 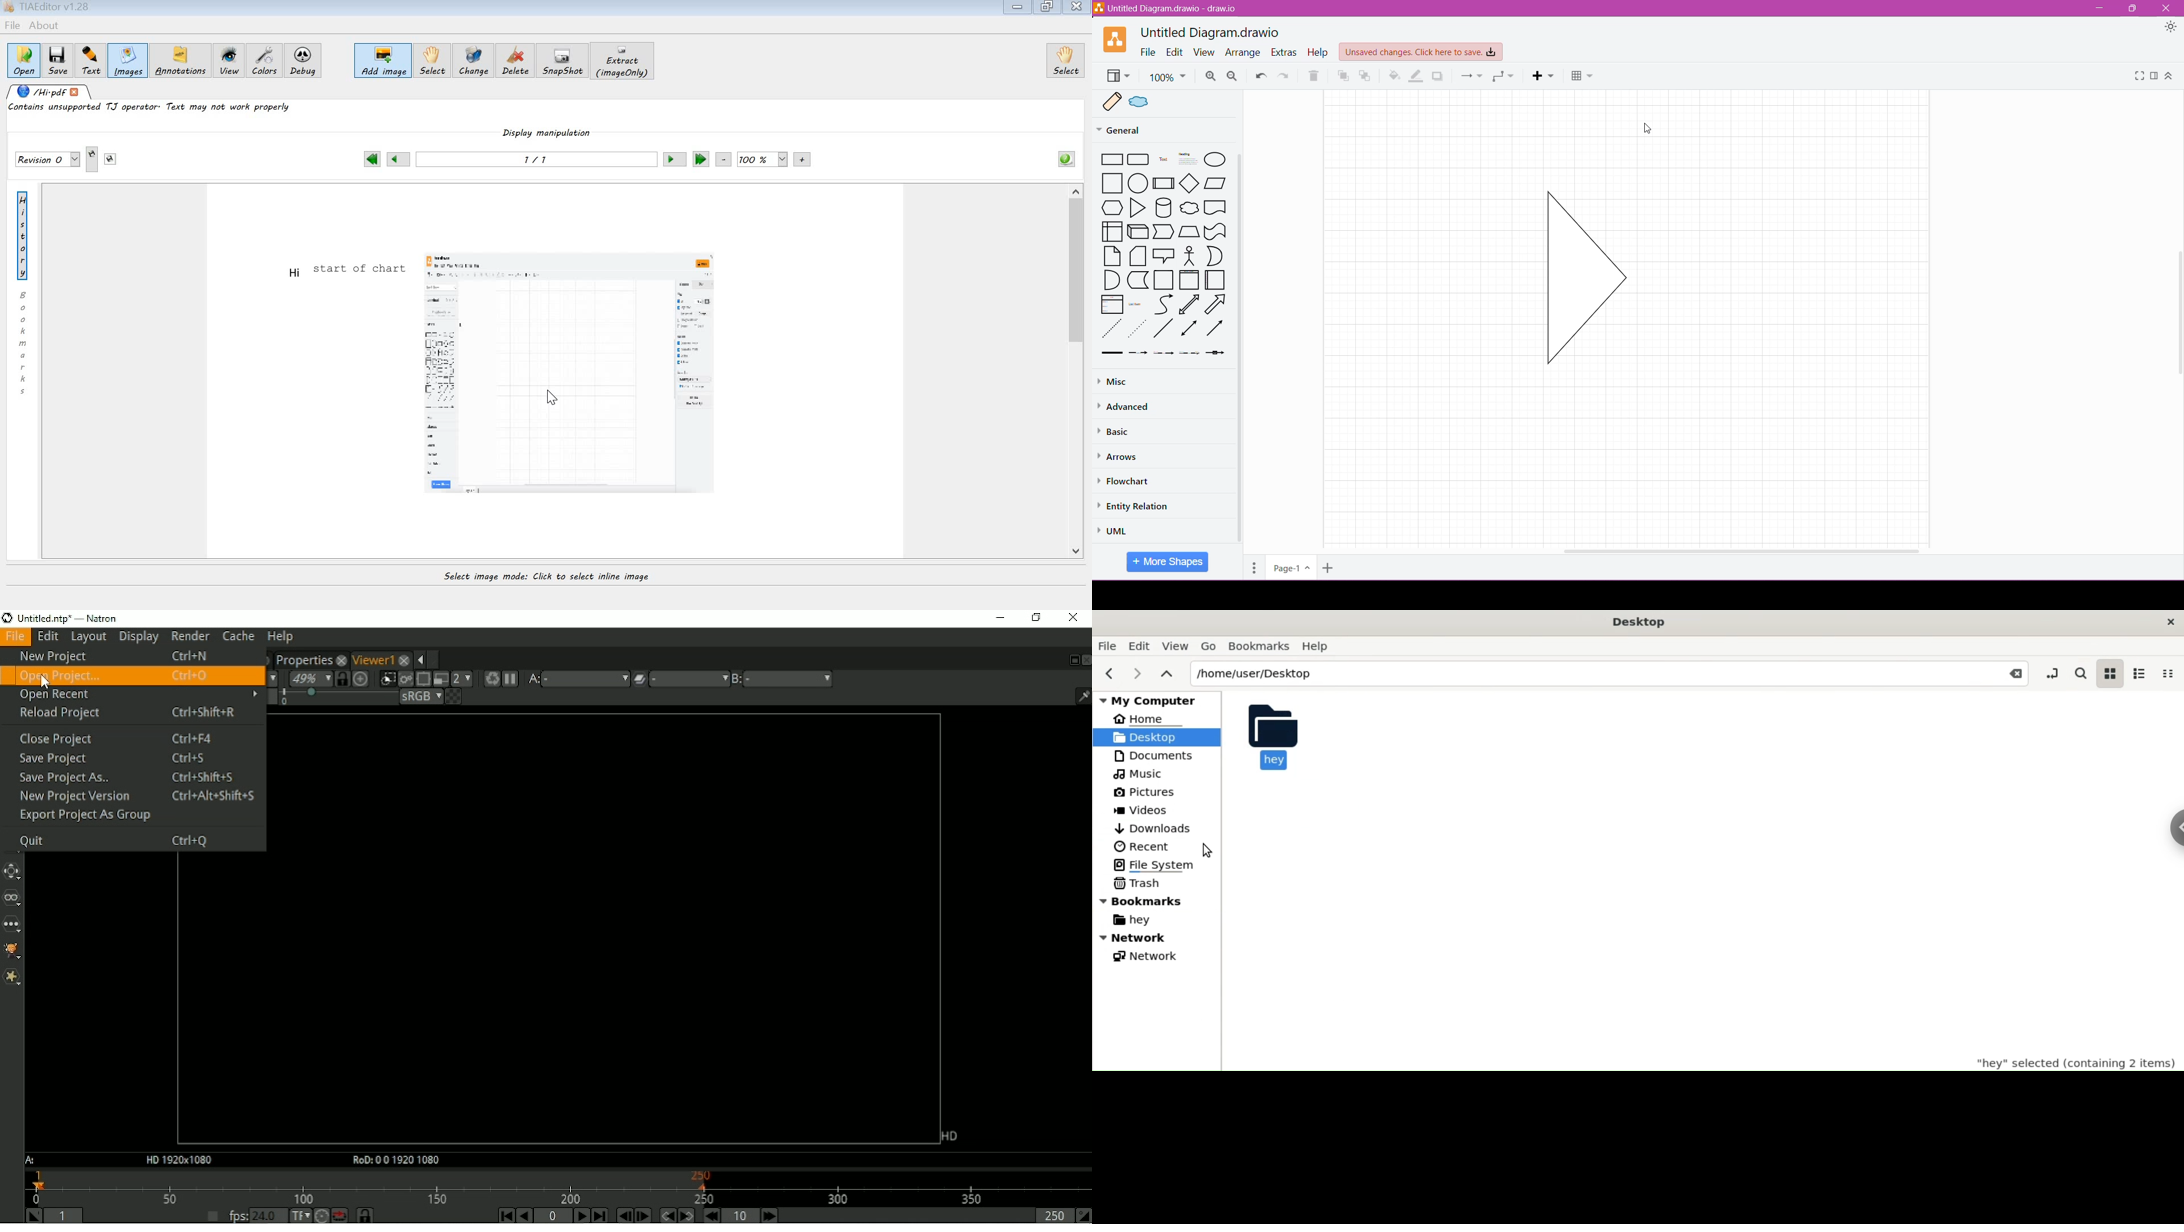 What do you see at coordinates (137, 695) in the screenshot?
I see `Open Recent` at bounding box center [137, 695].